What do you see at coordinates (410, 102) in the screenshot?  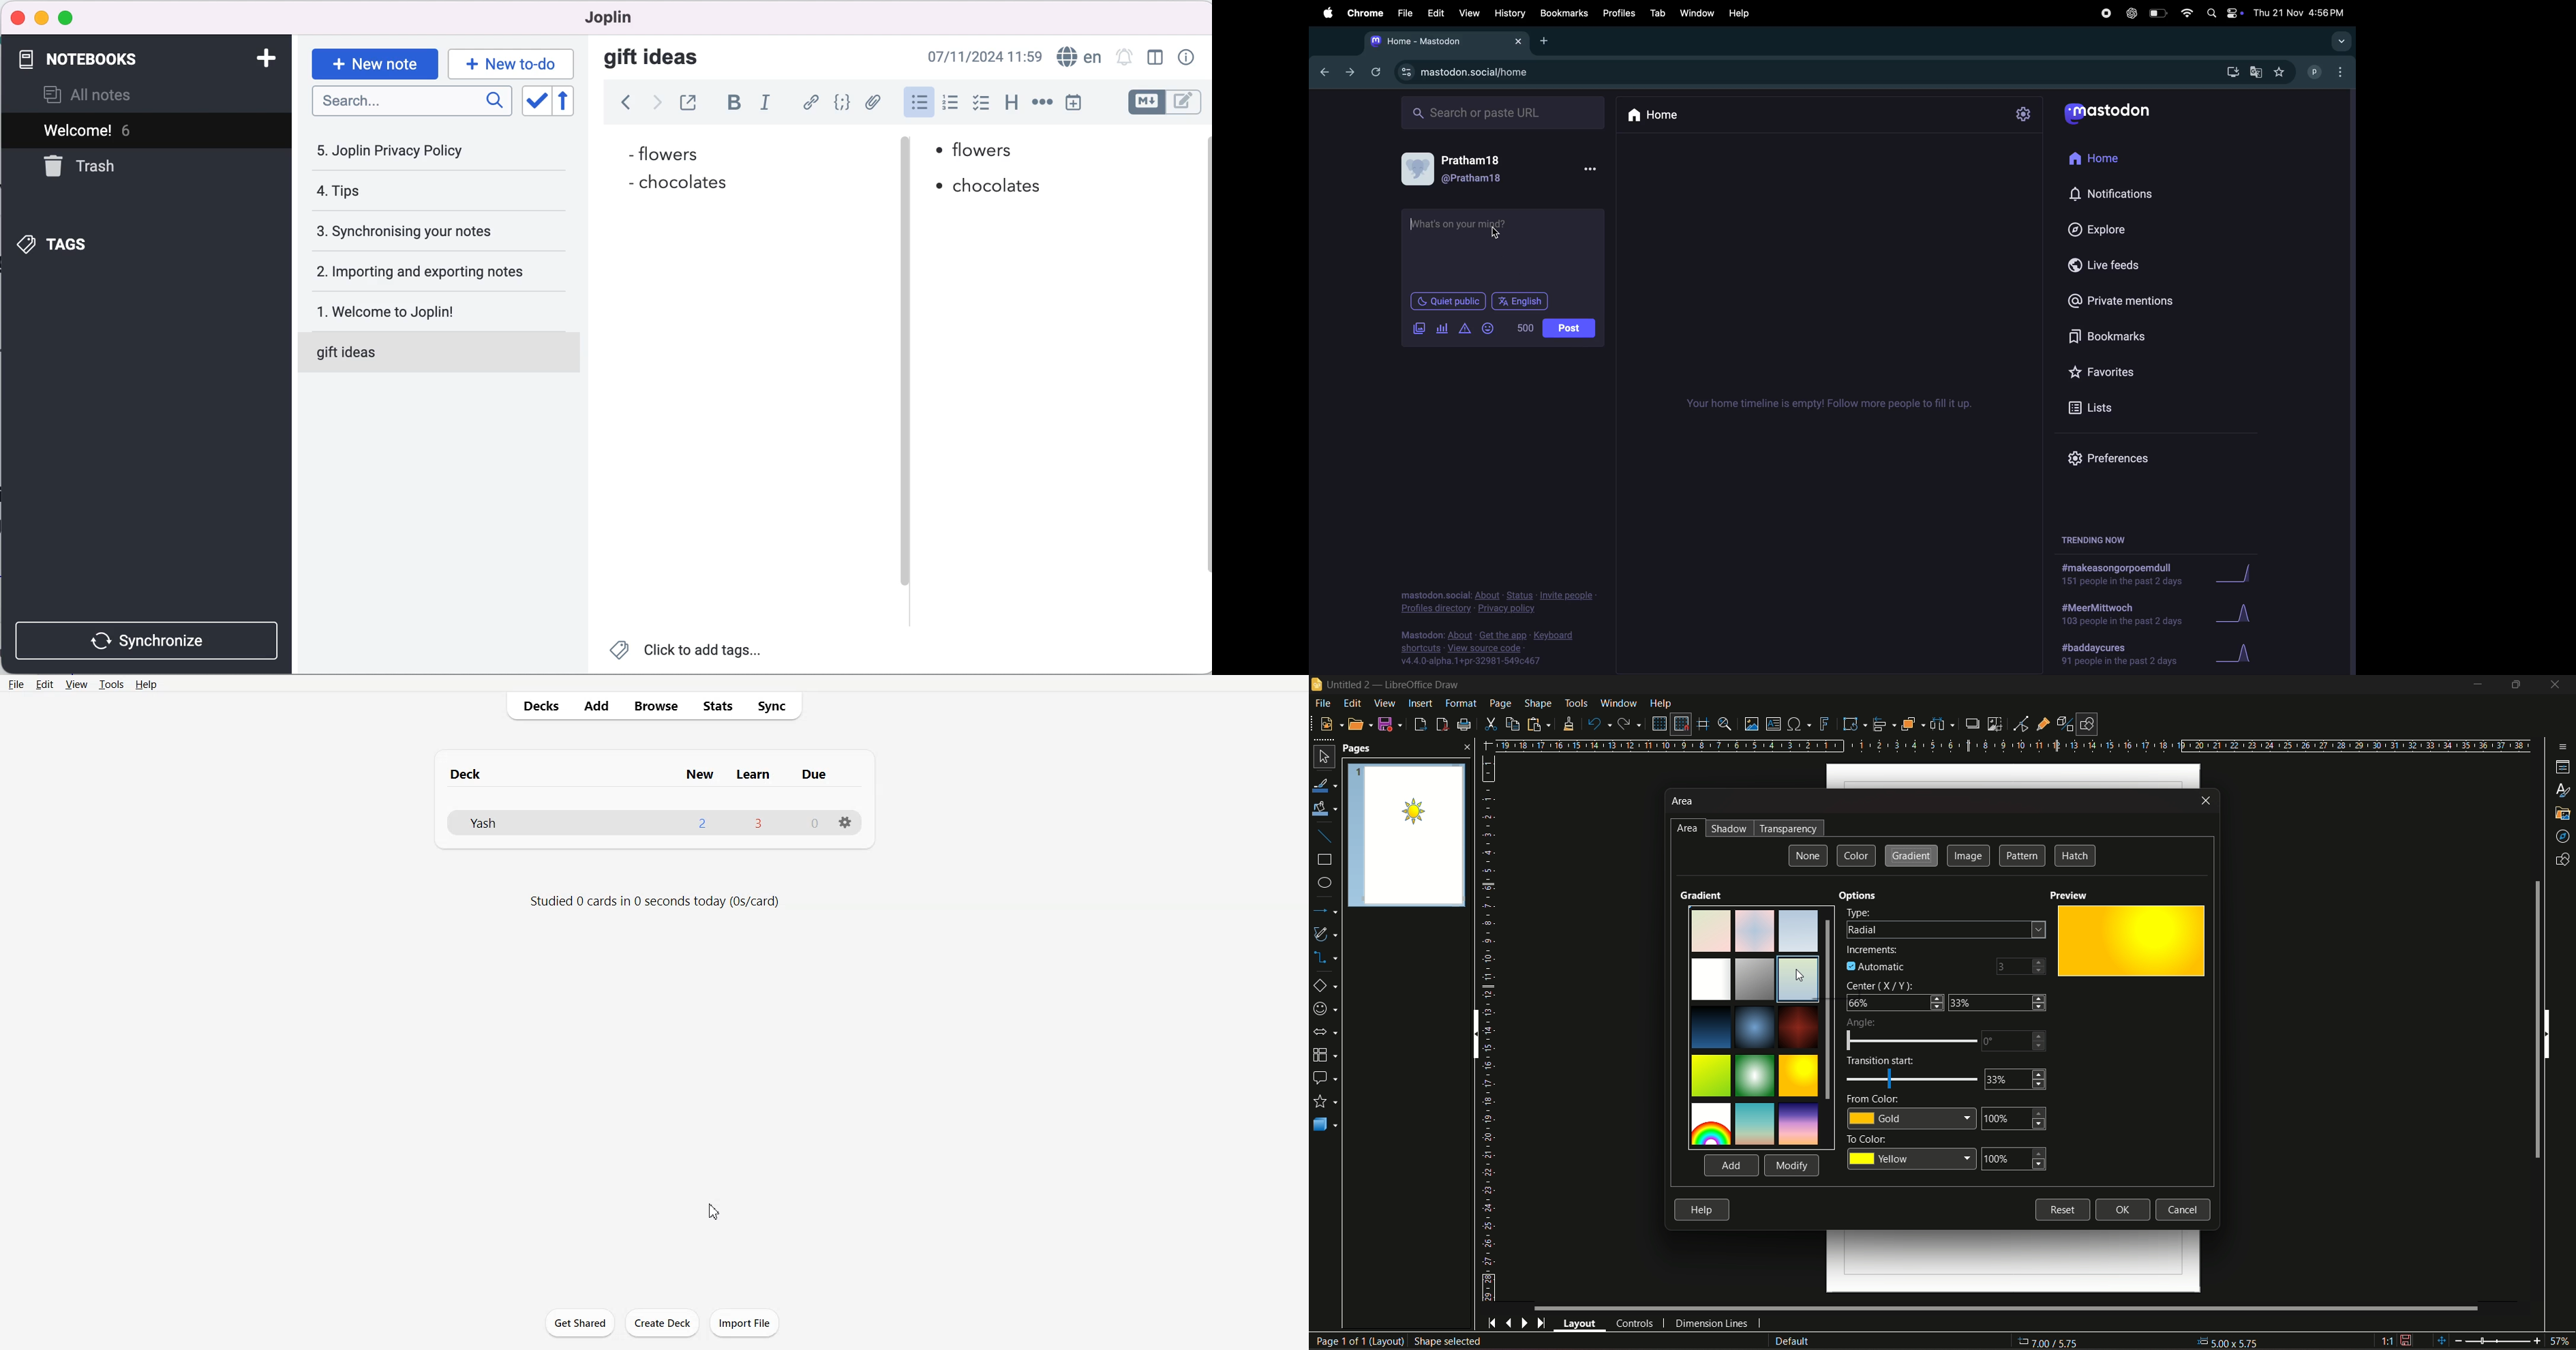 I see `search bar` at bounding box center [410, 102].